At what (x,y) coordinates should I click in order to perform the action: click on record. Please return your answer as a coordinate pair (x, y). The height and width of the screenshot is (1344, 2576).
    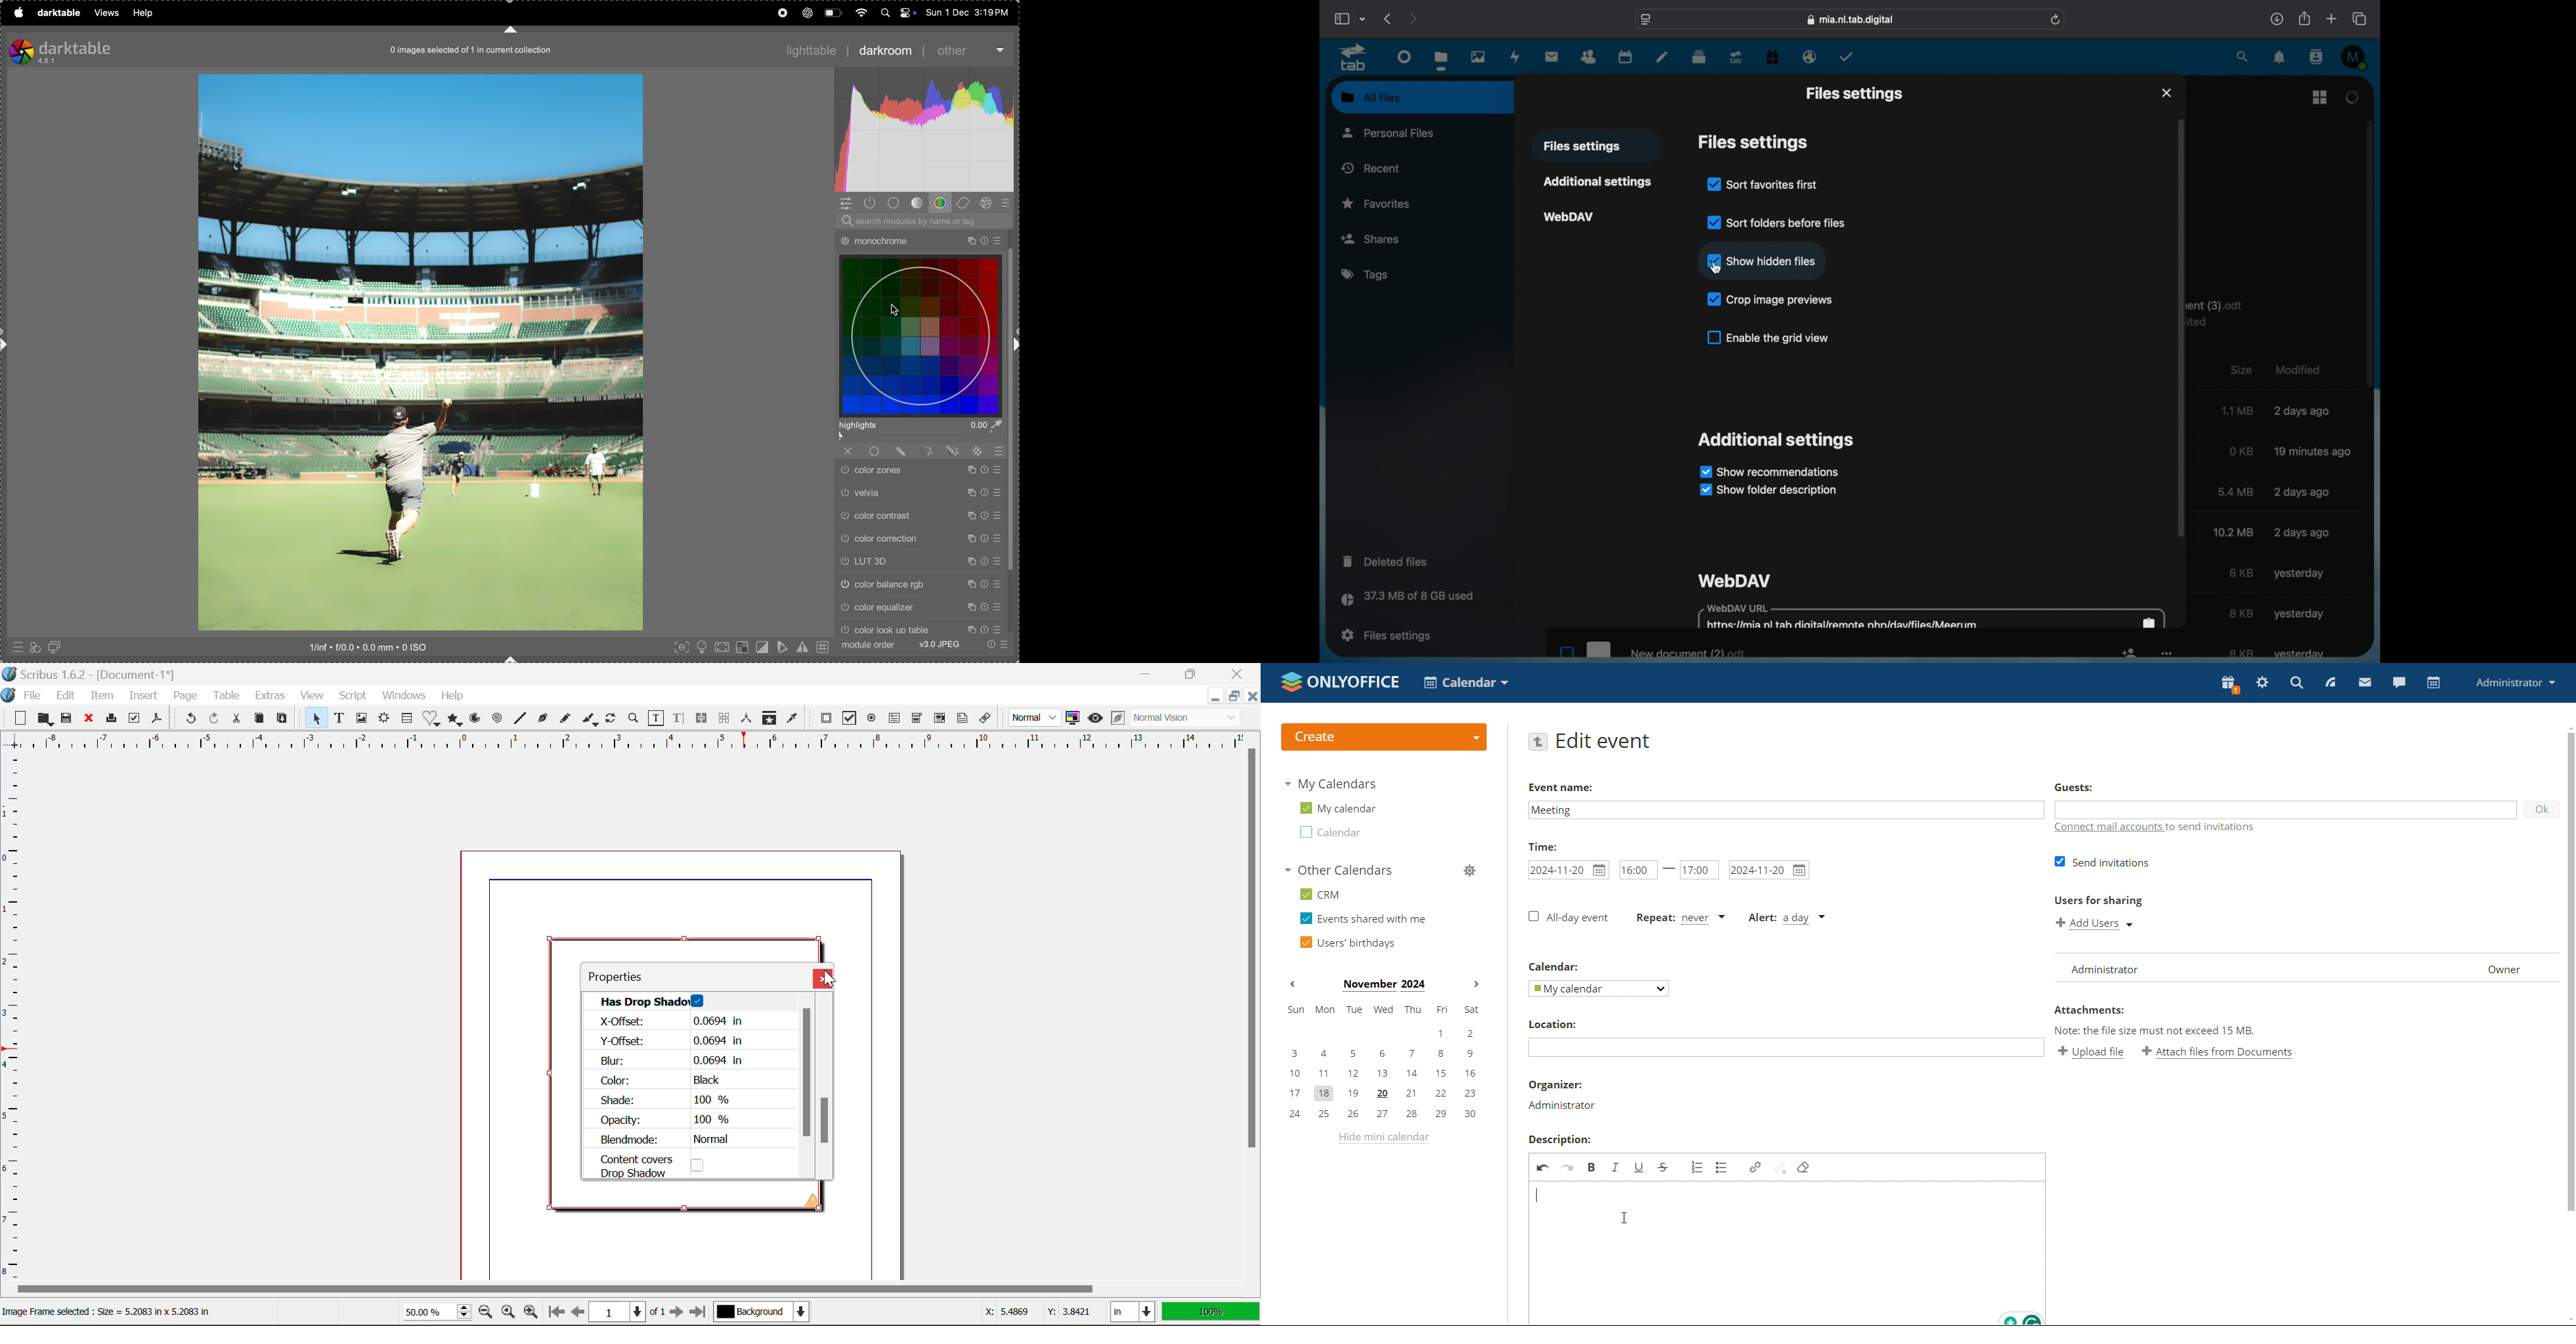
    Looking at the image, I should click on (781, 12).